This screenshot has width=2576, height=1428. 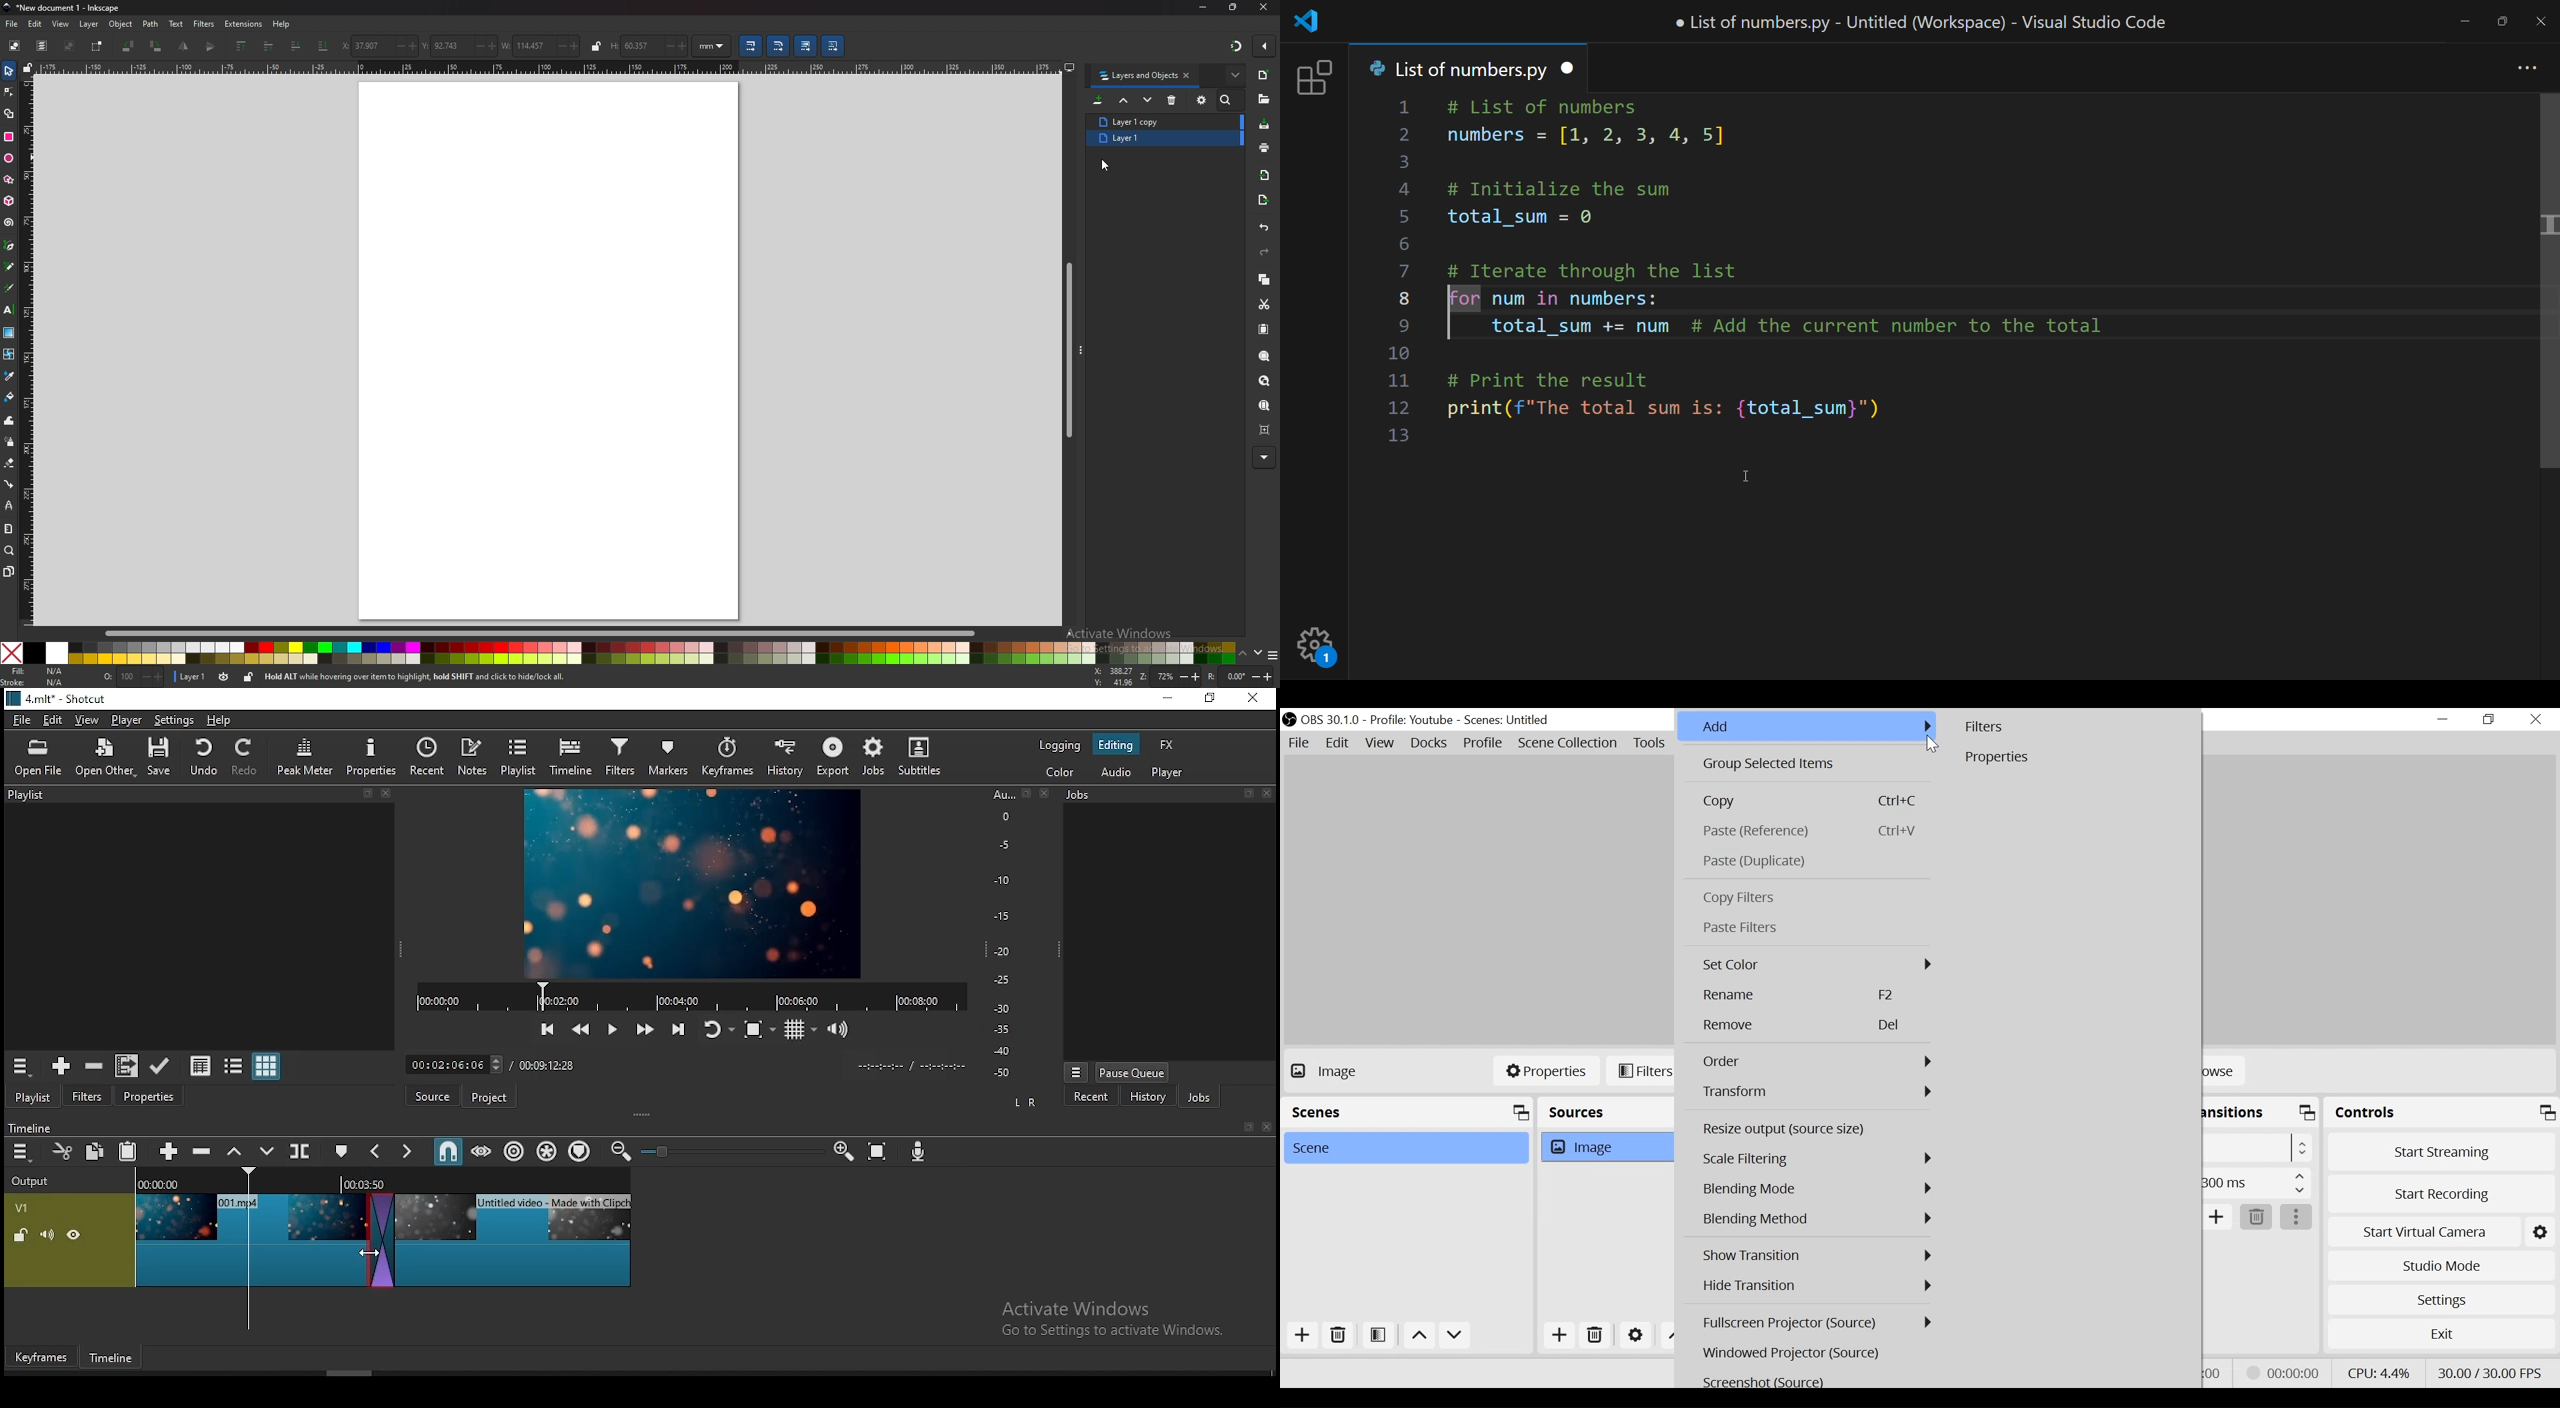 What do you see at coordinates (1811, 1025) in the screenshot?
I see `Remove` at bounding box center [1811, 1025].